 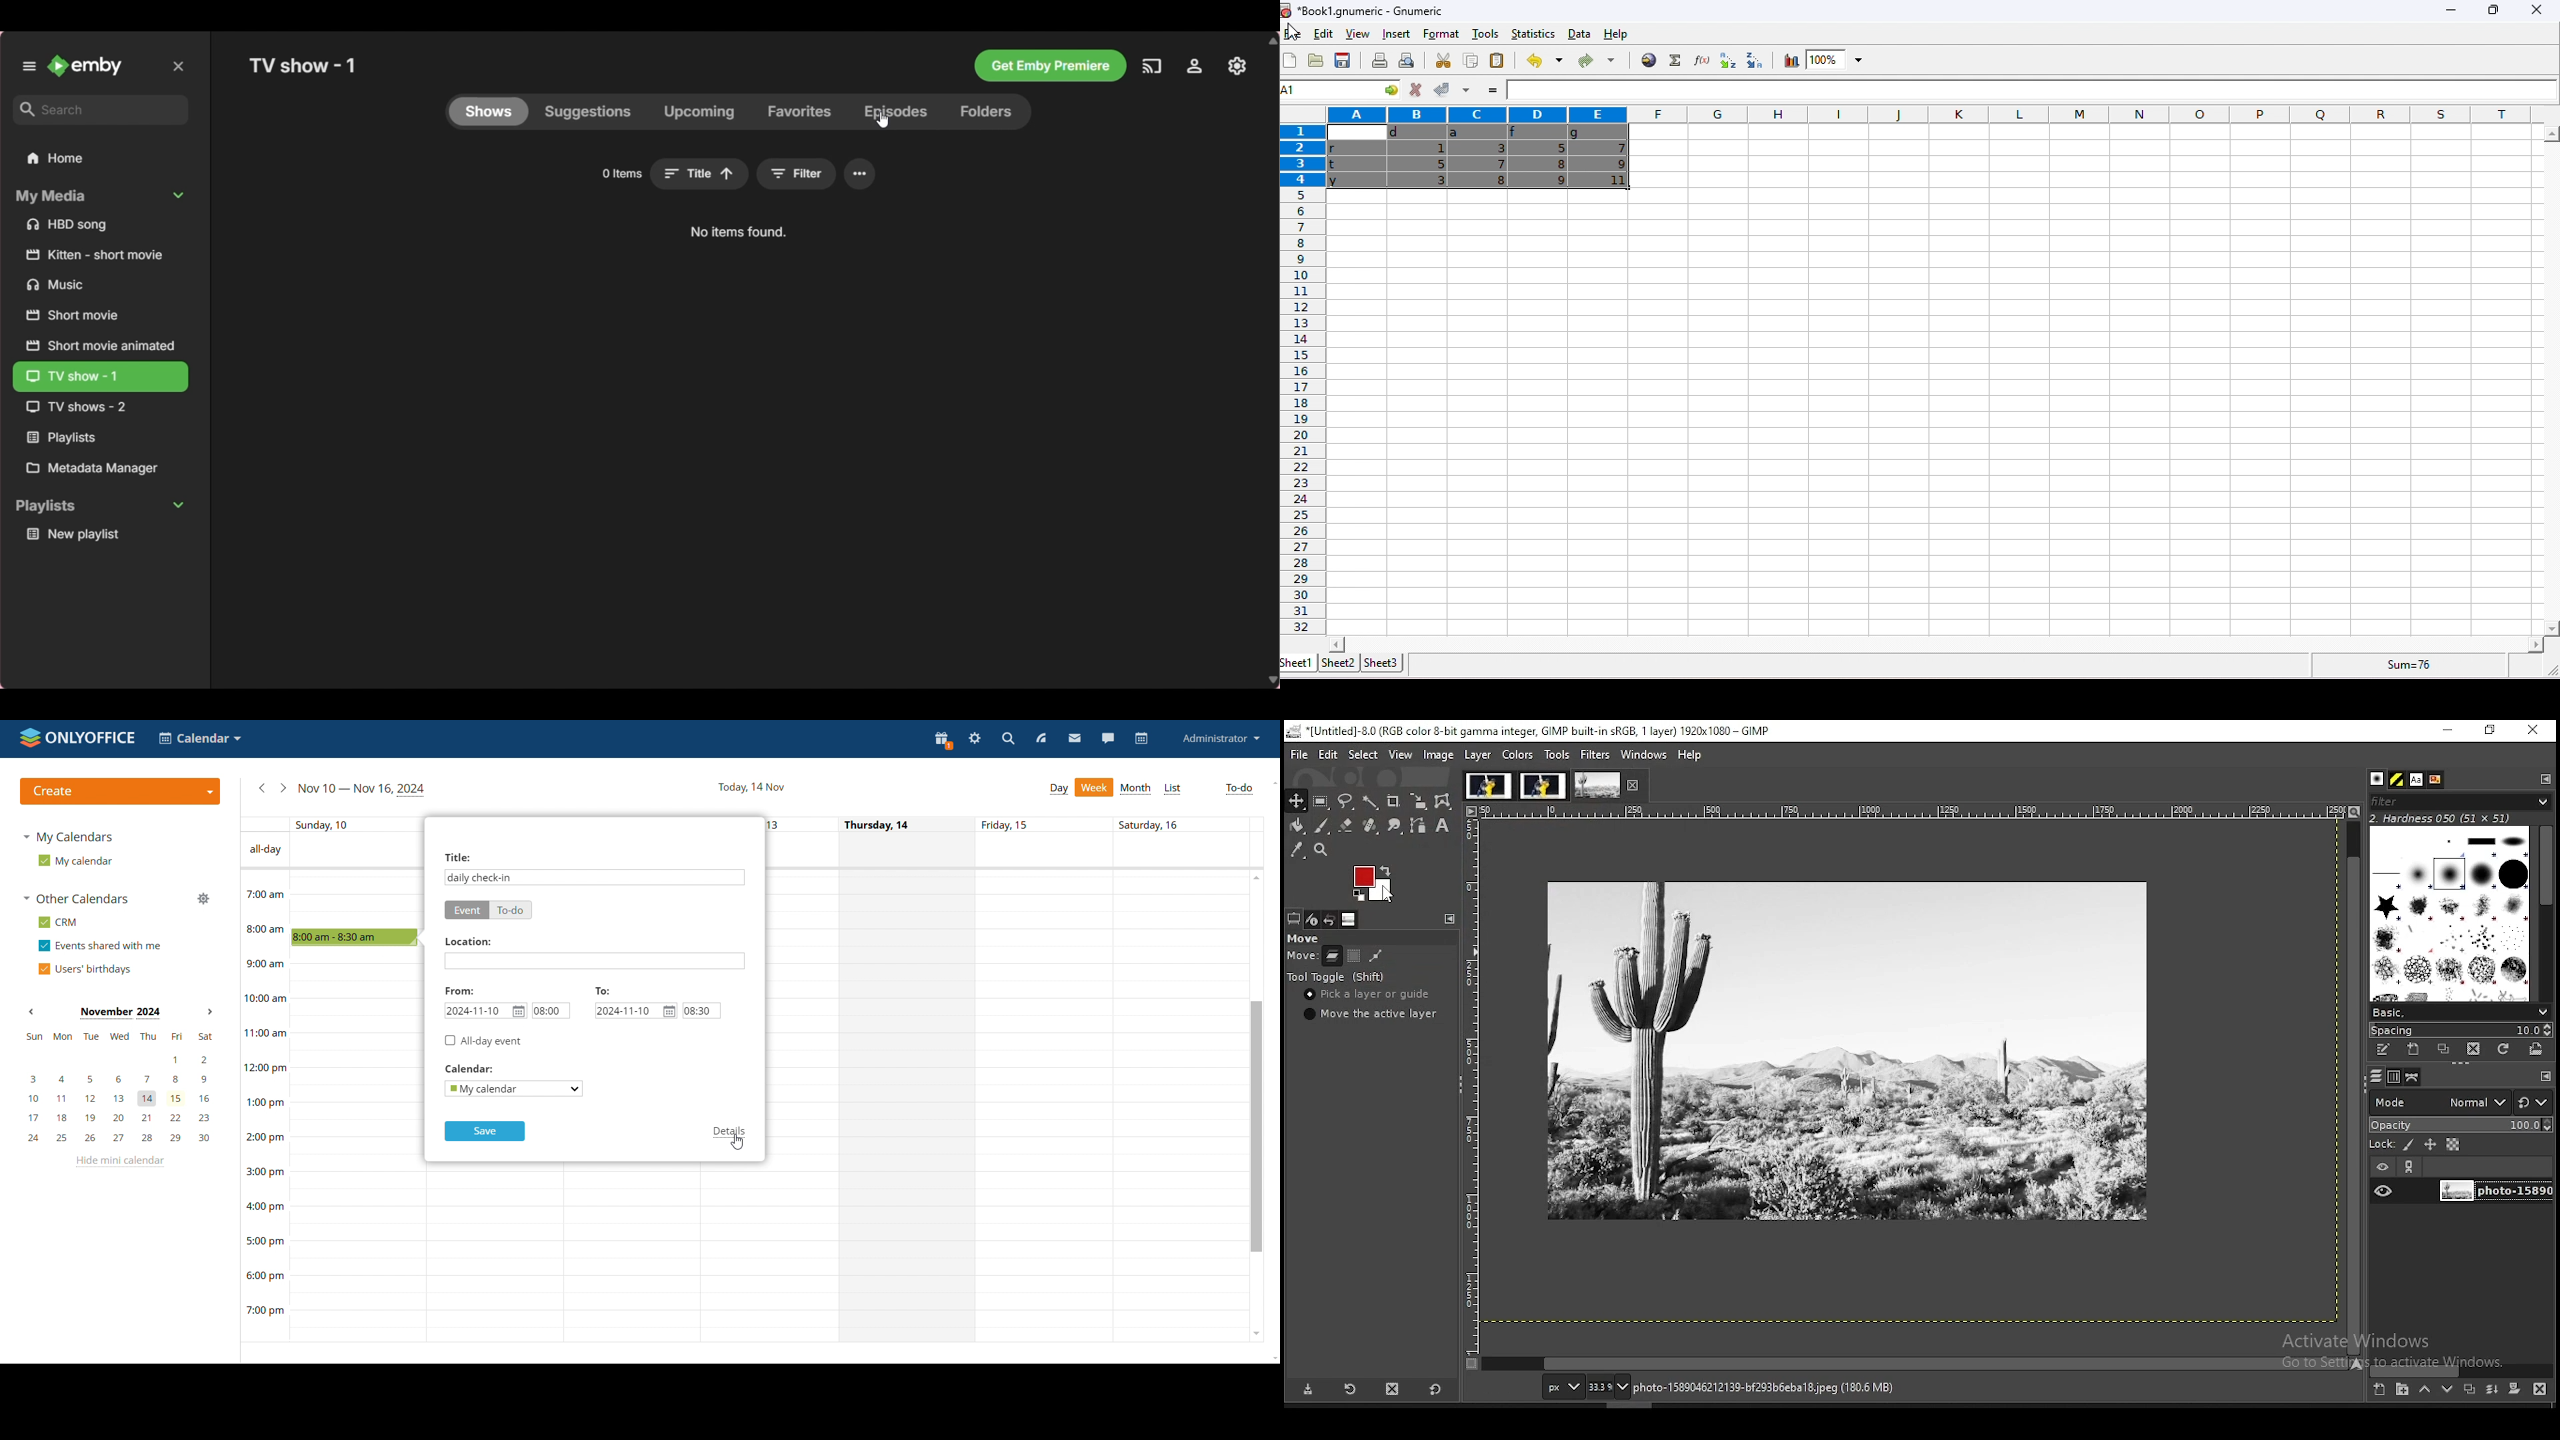 I want to click on function wizard, so click(x=1699, y=60).